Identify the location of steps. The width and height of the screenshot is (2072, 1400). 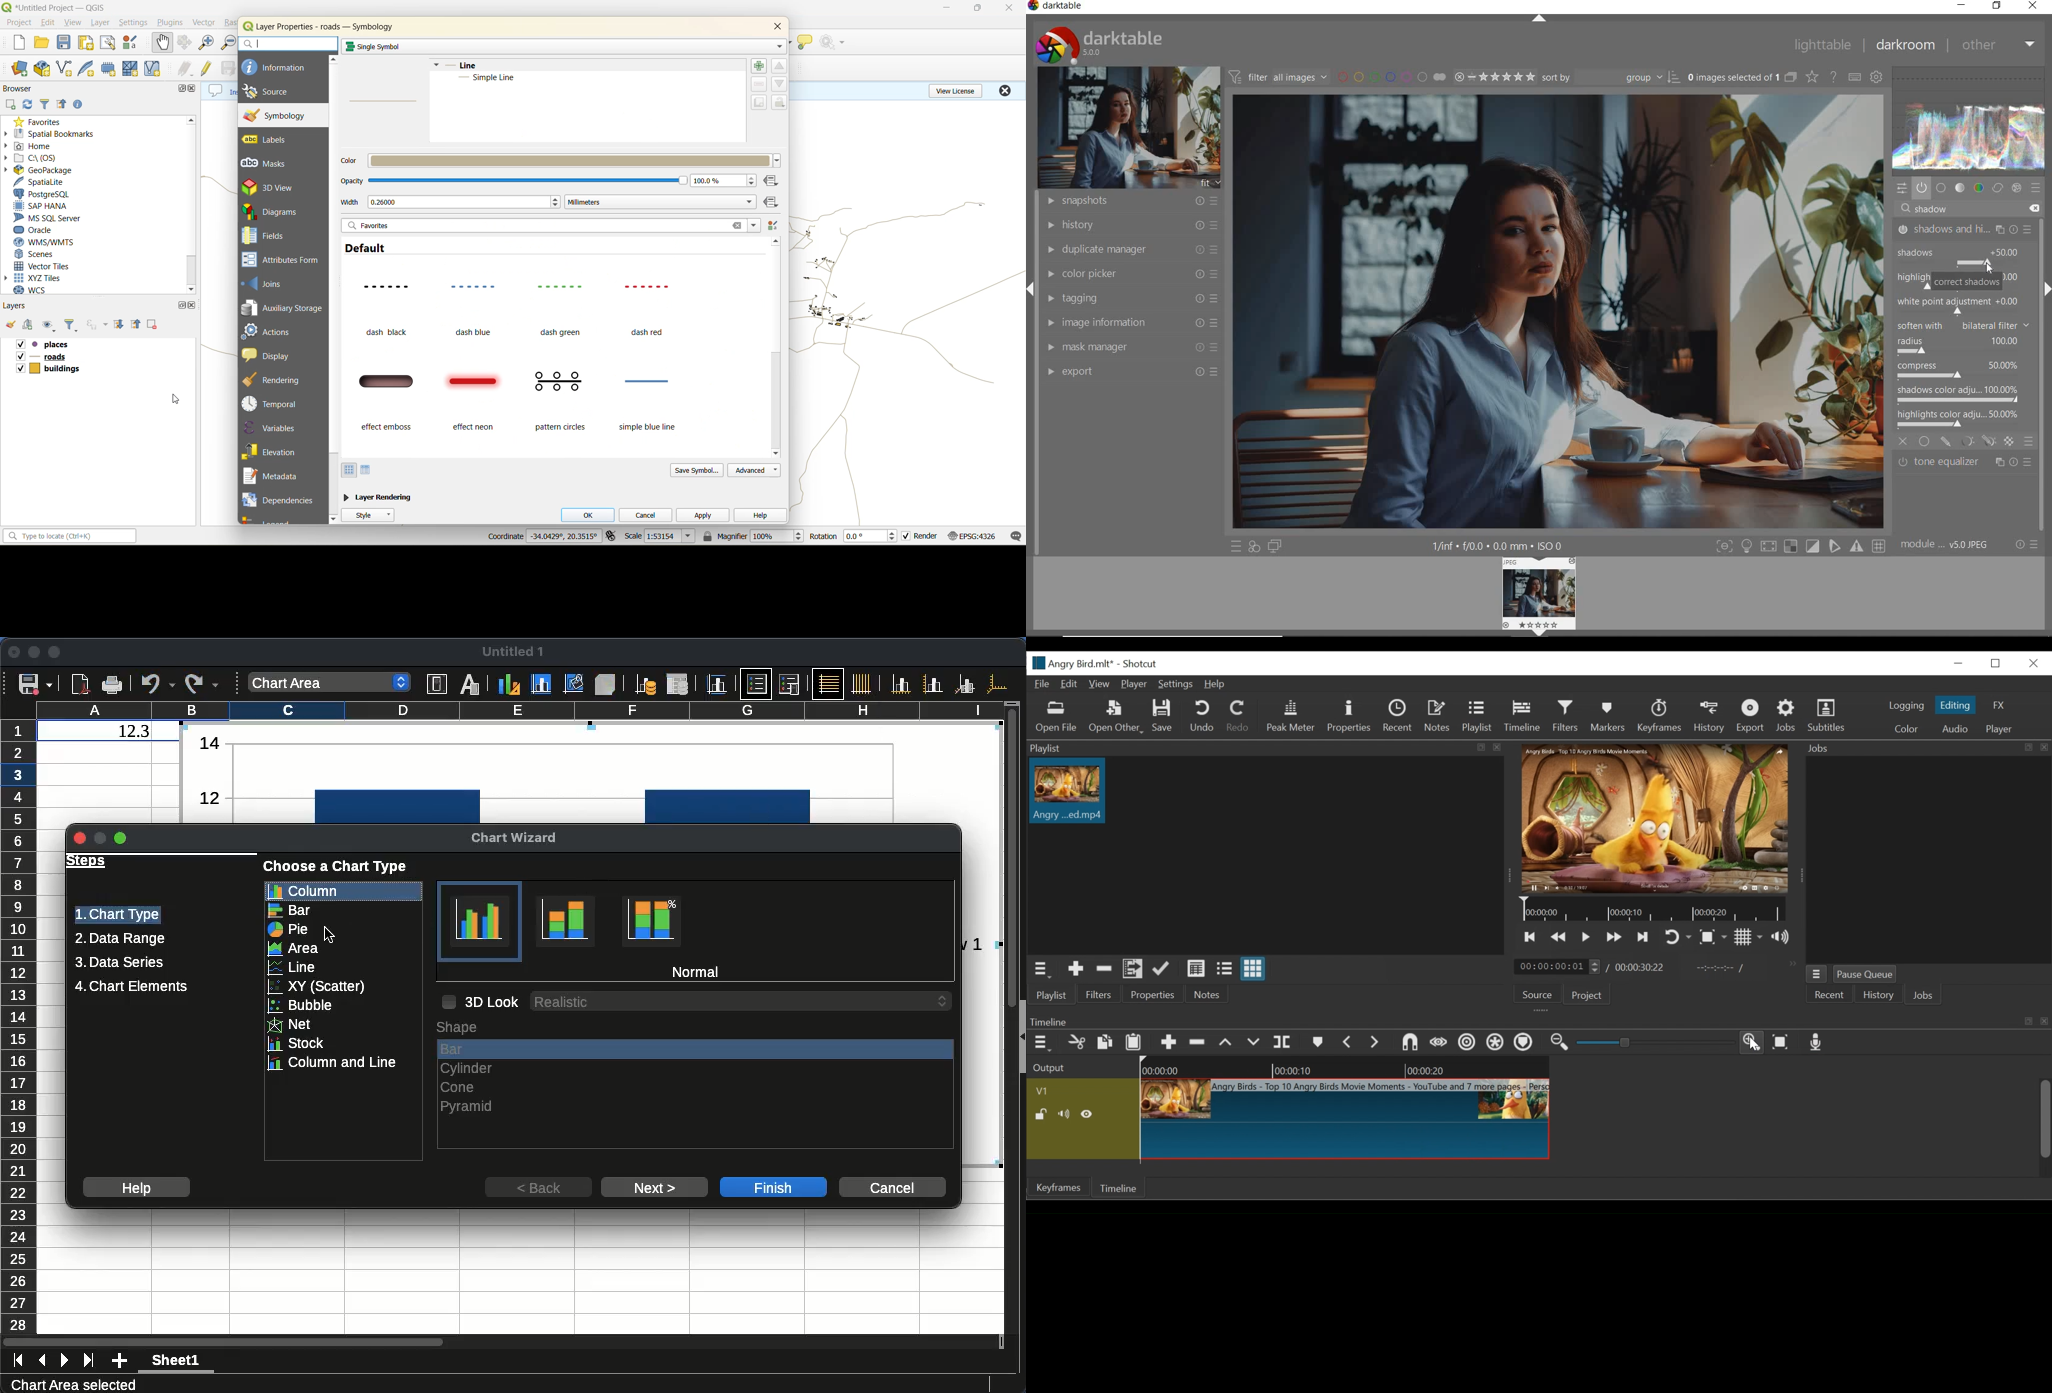
(87, 862).